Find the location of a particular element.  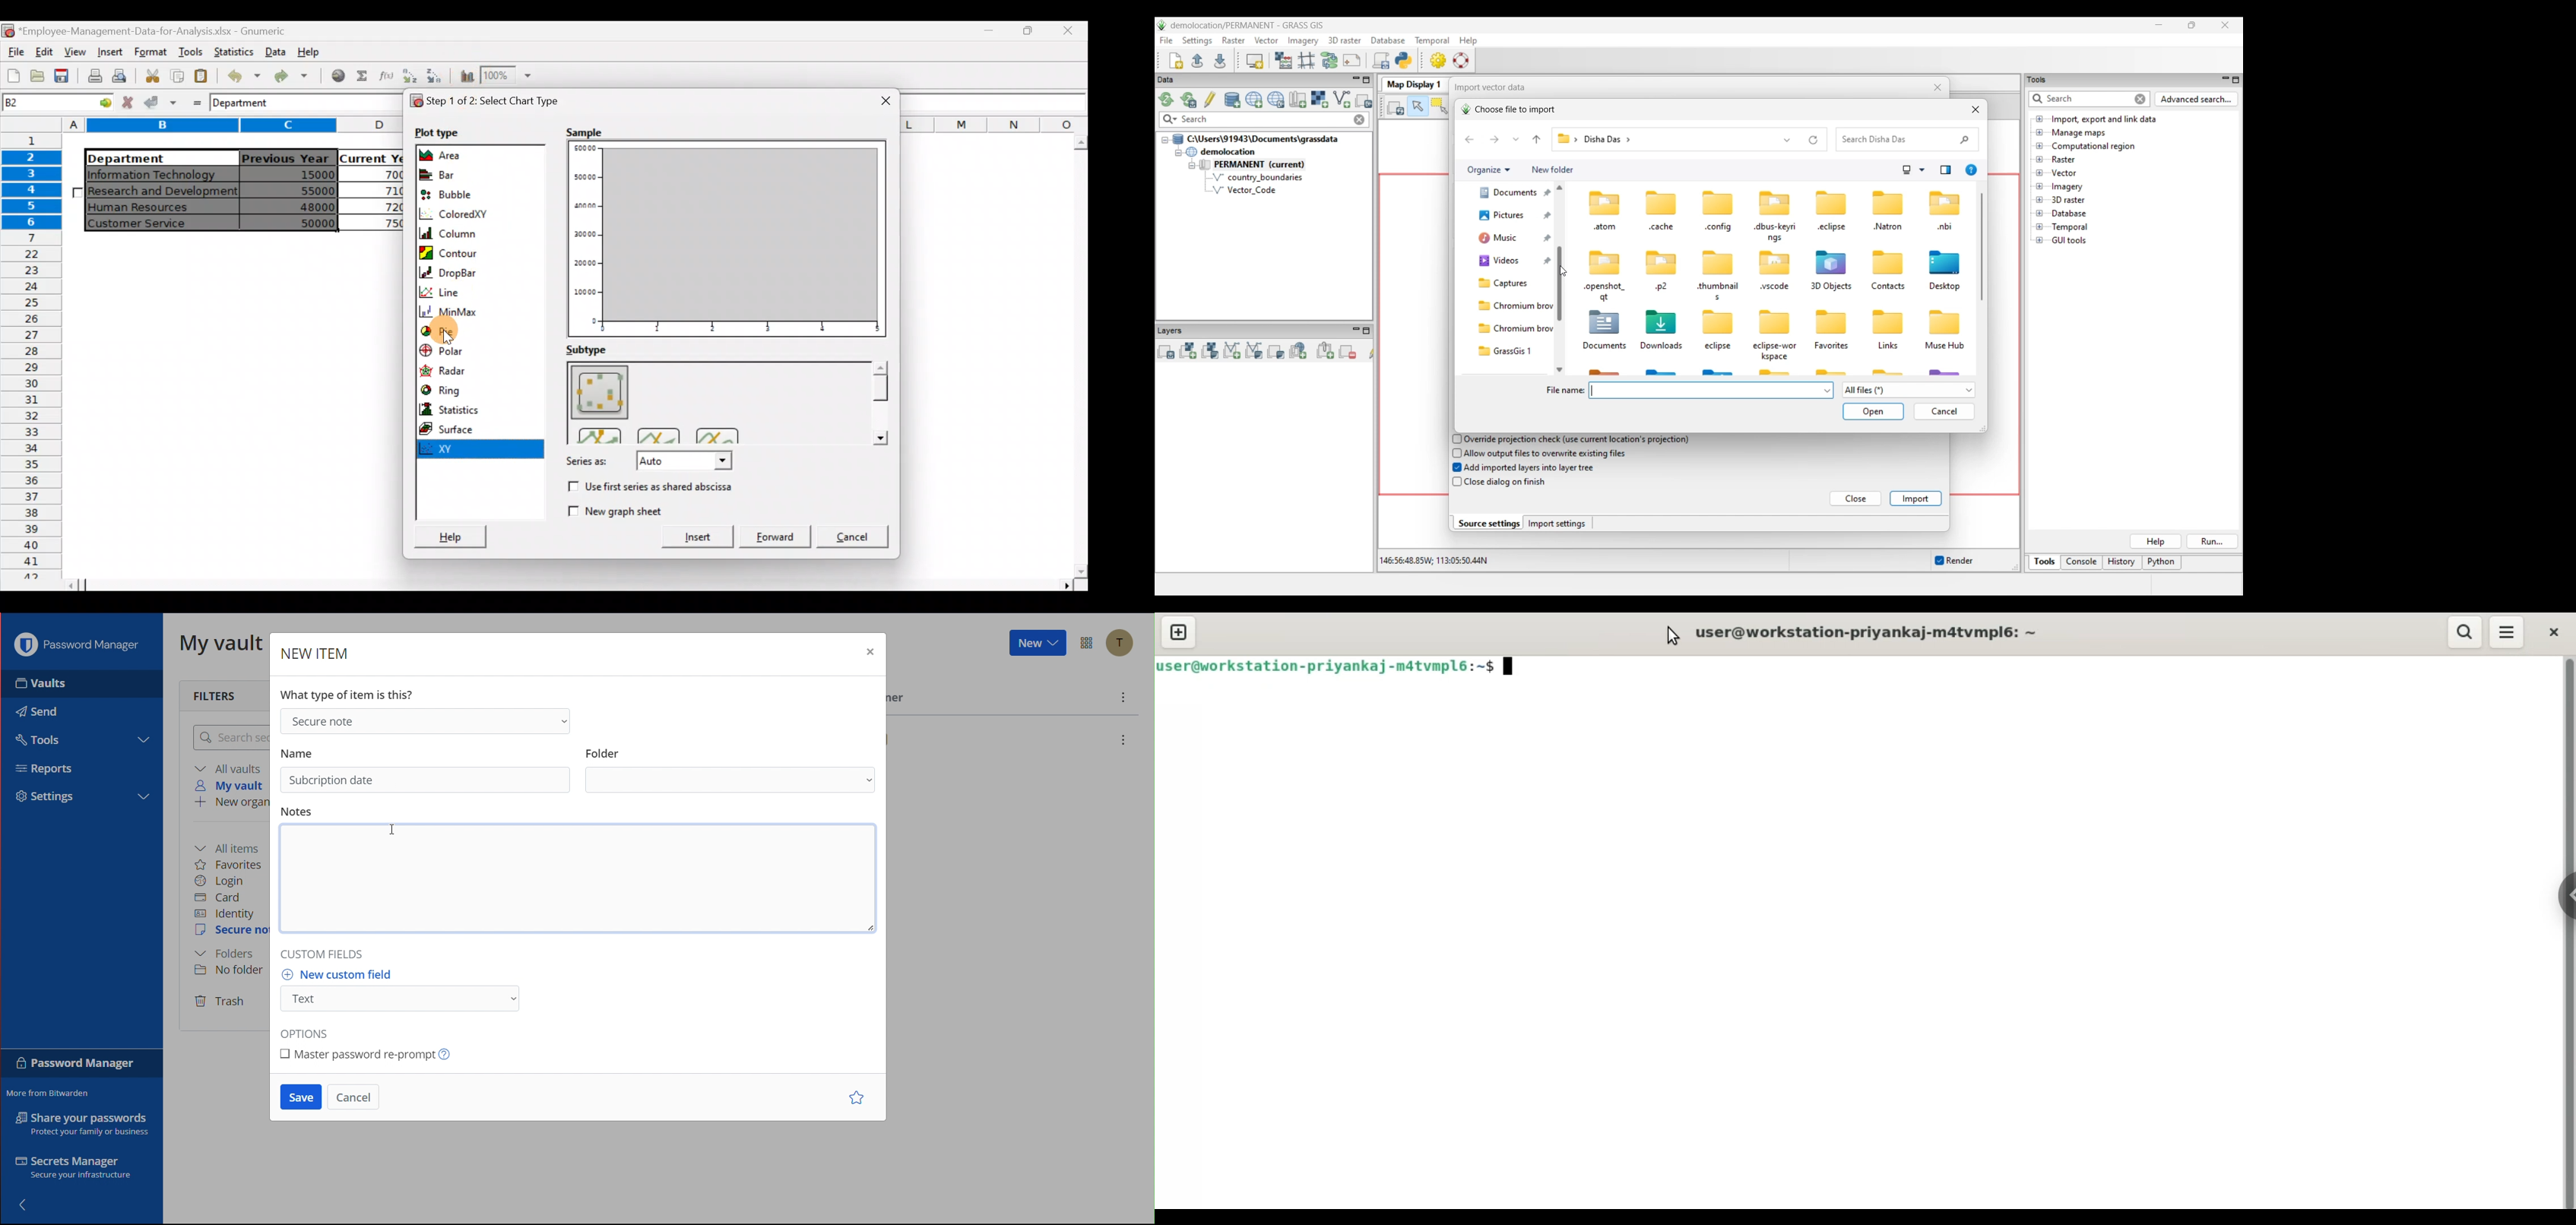

48000 is located at coordinates (298, 208).